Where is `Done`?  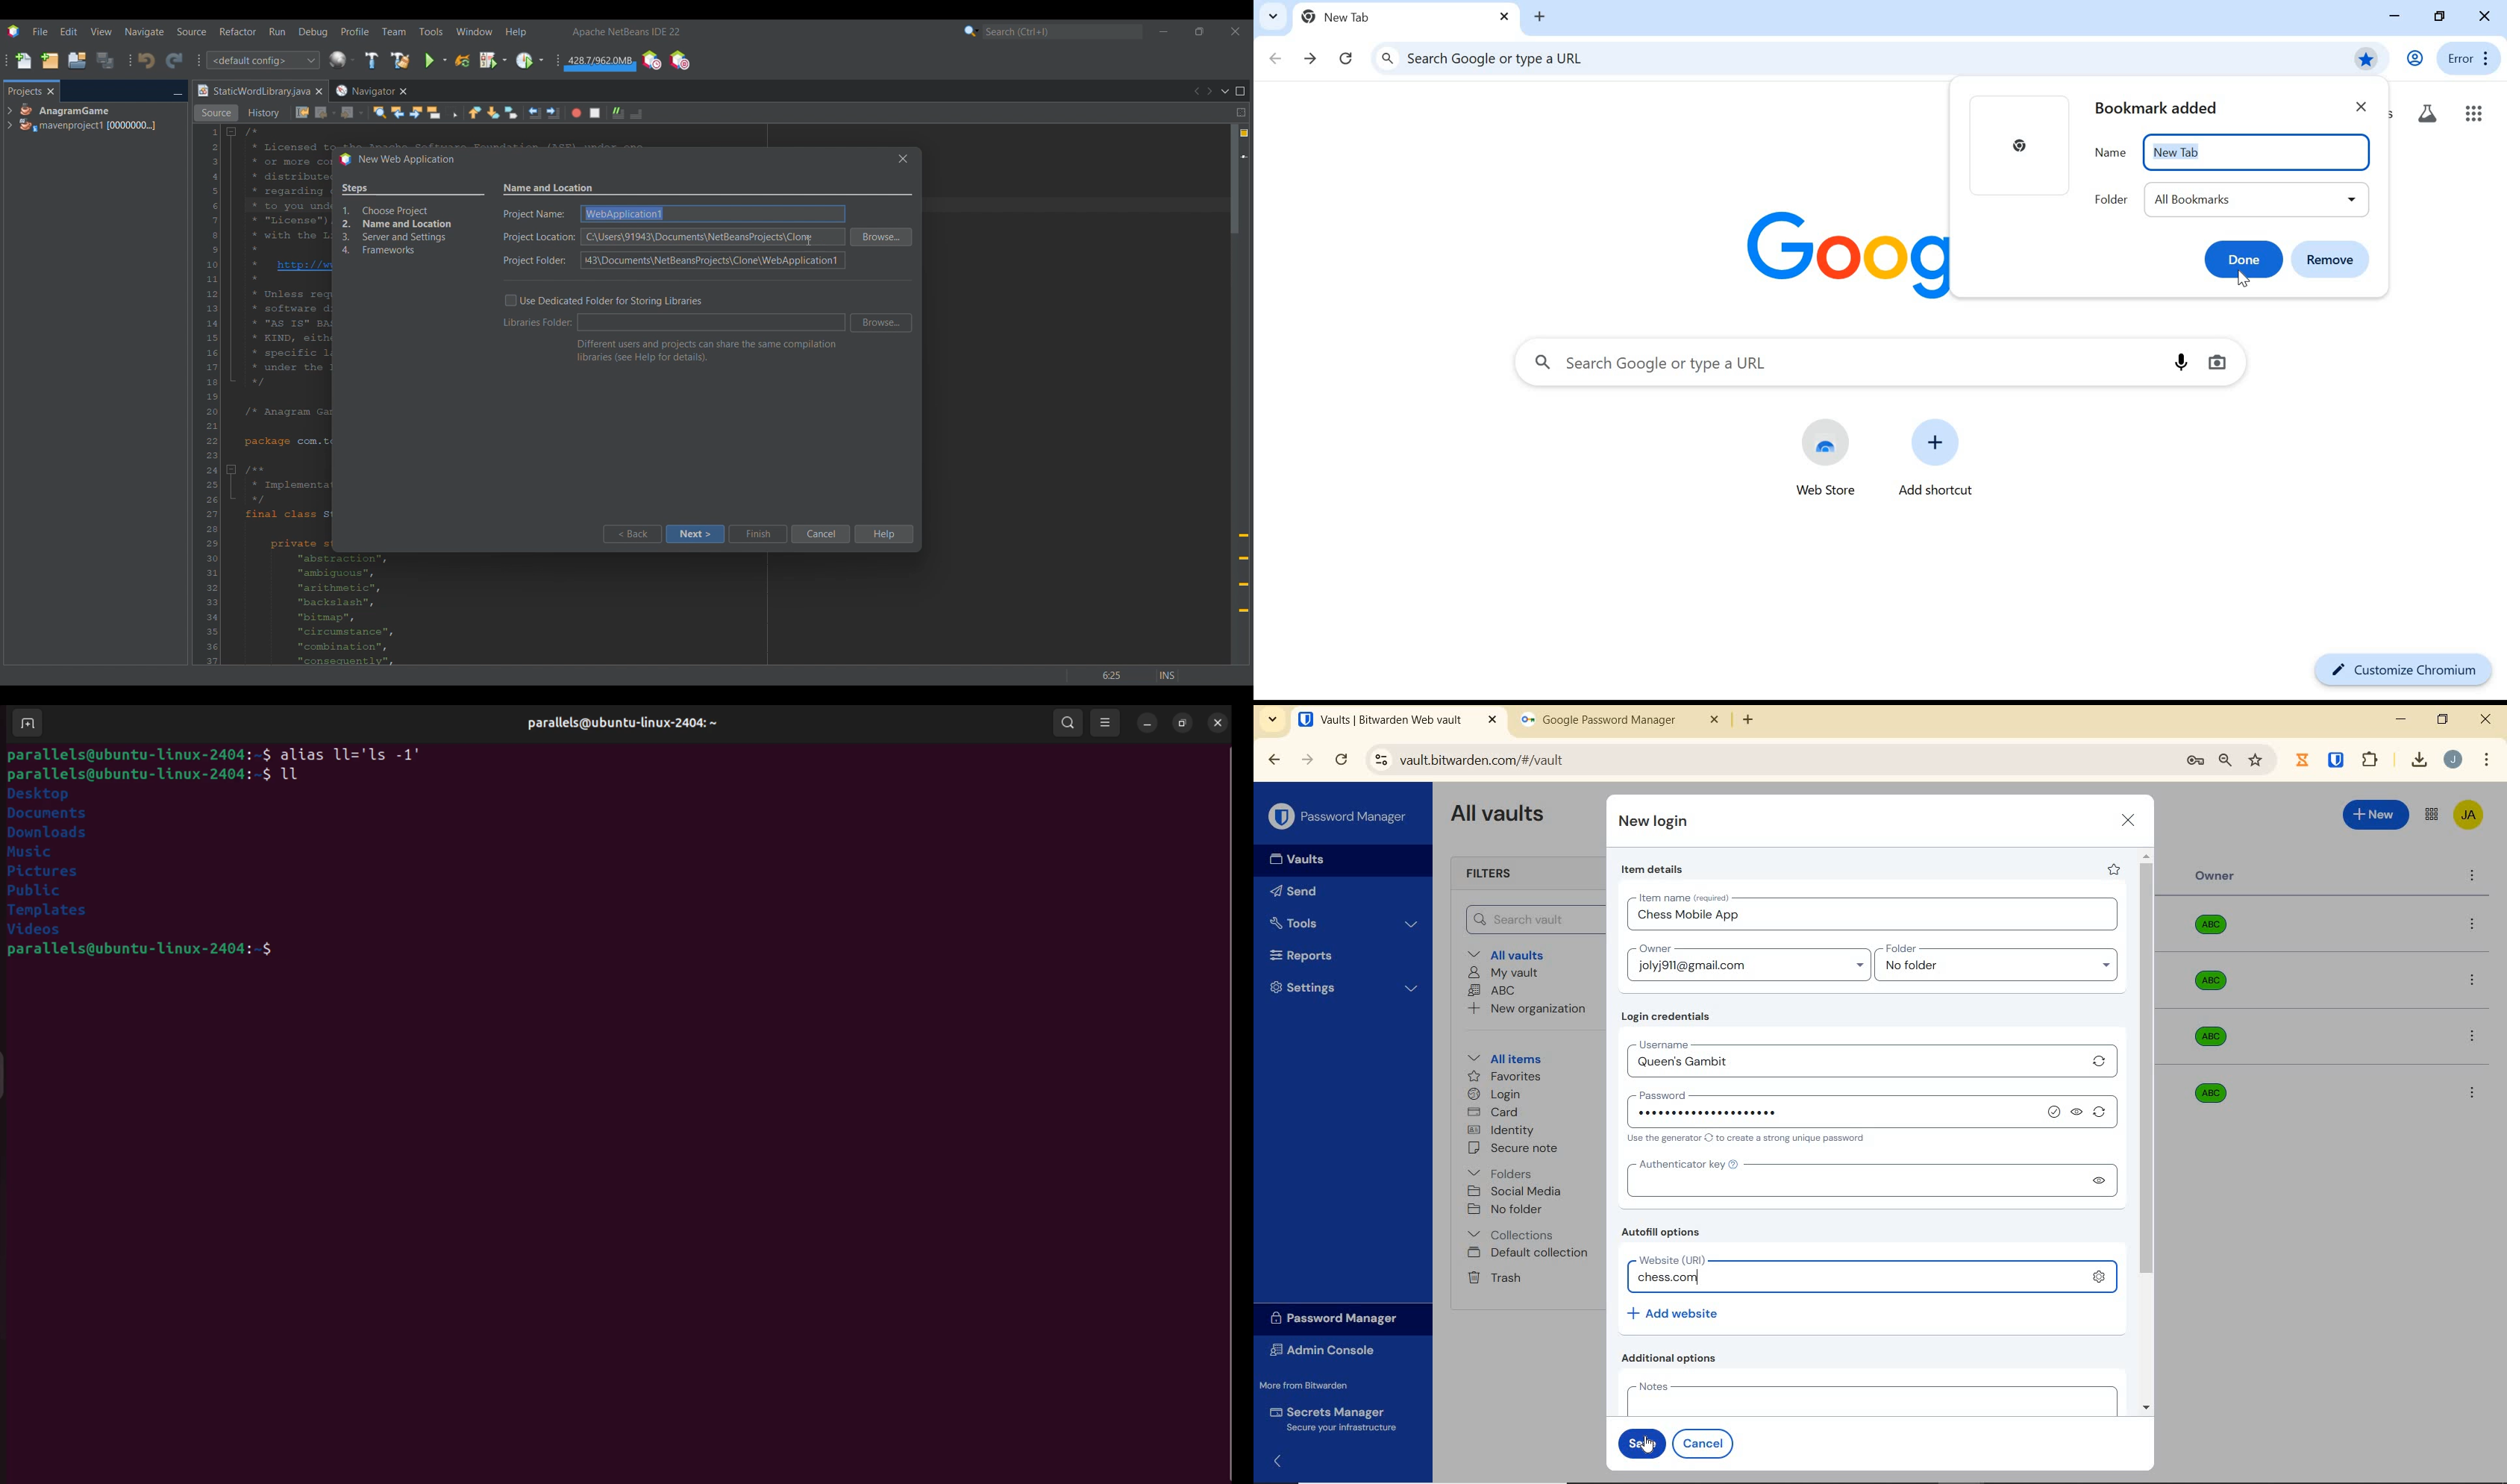 Done is located at coordinates (2245, 259).